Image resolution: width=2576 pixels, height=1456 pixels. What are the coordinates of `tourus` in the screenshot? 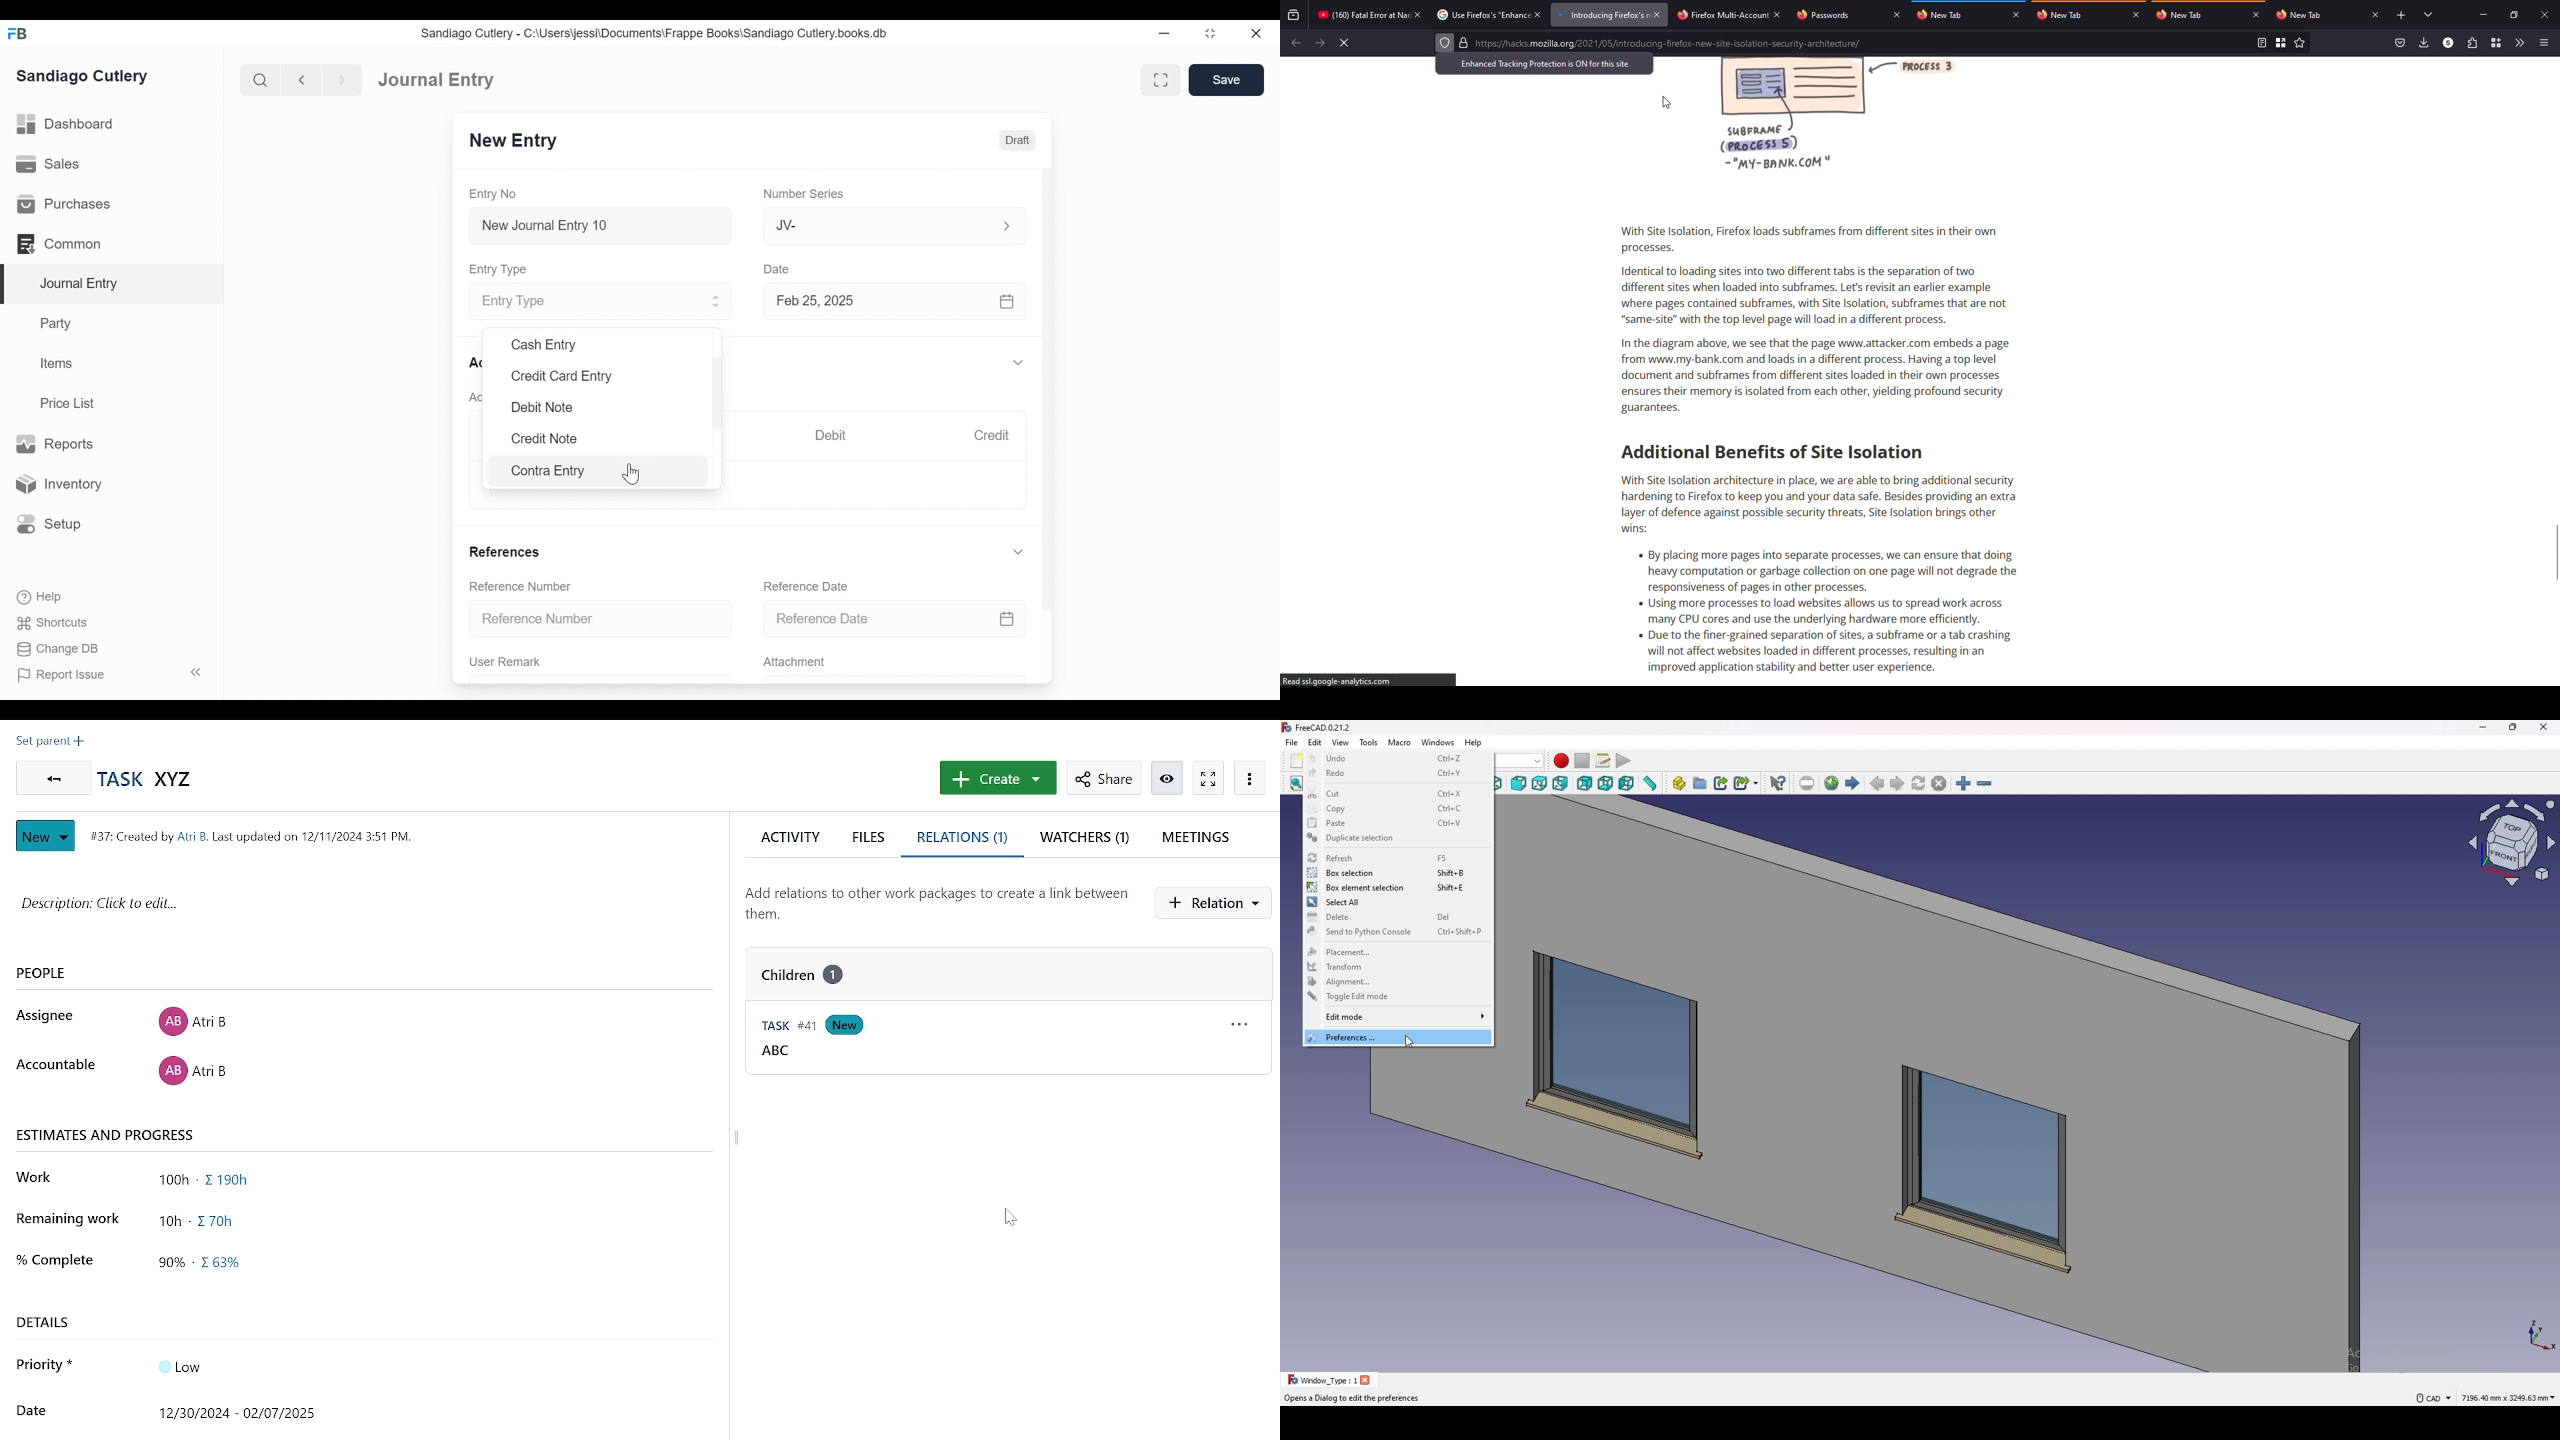 It's located at (2533, 1335).